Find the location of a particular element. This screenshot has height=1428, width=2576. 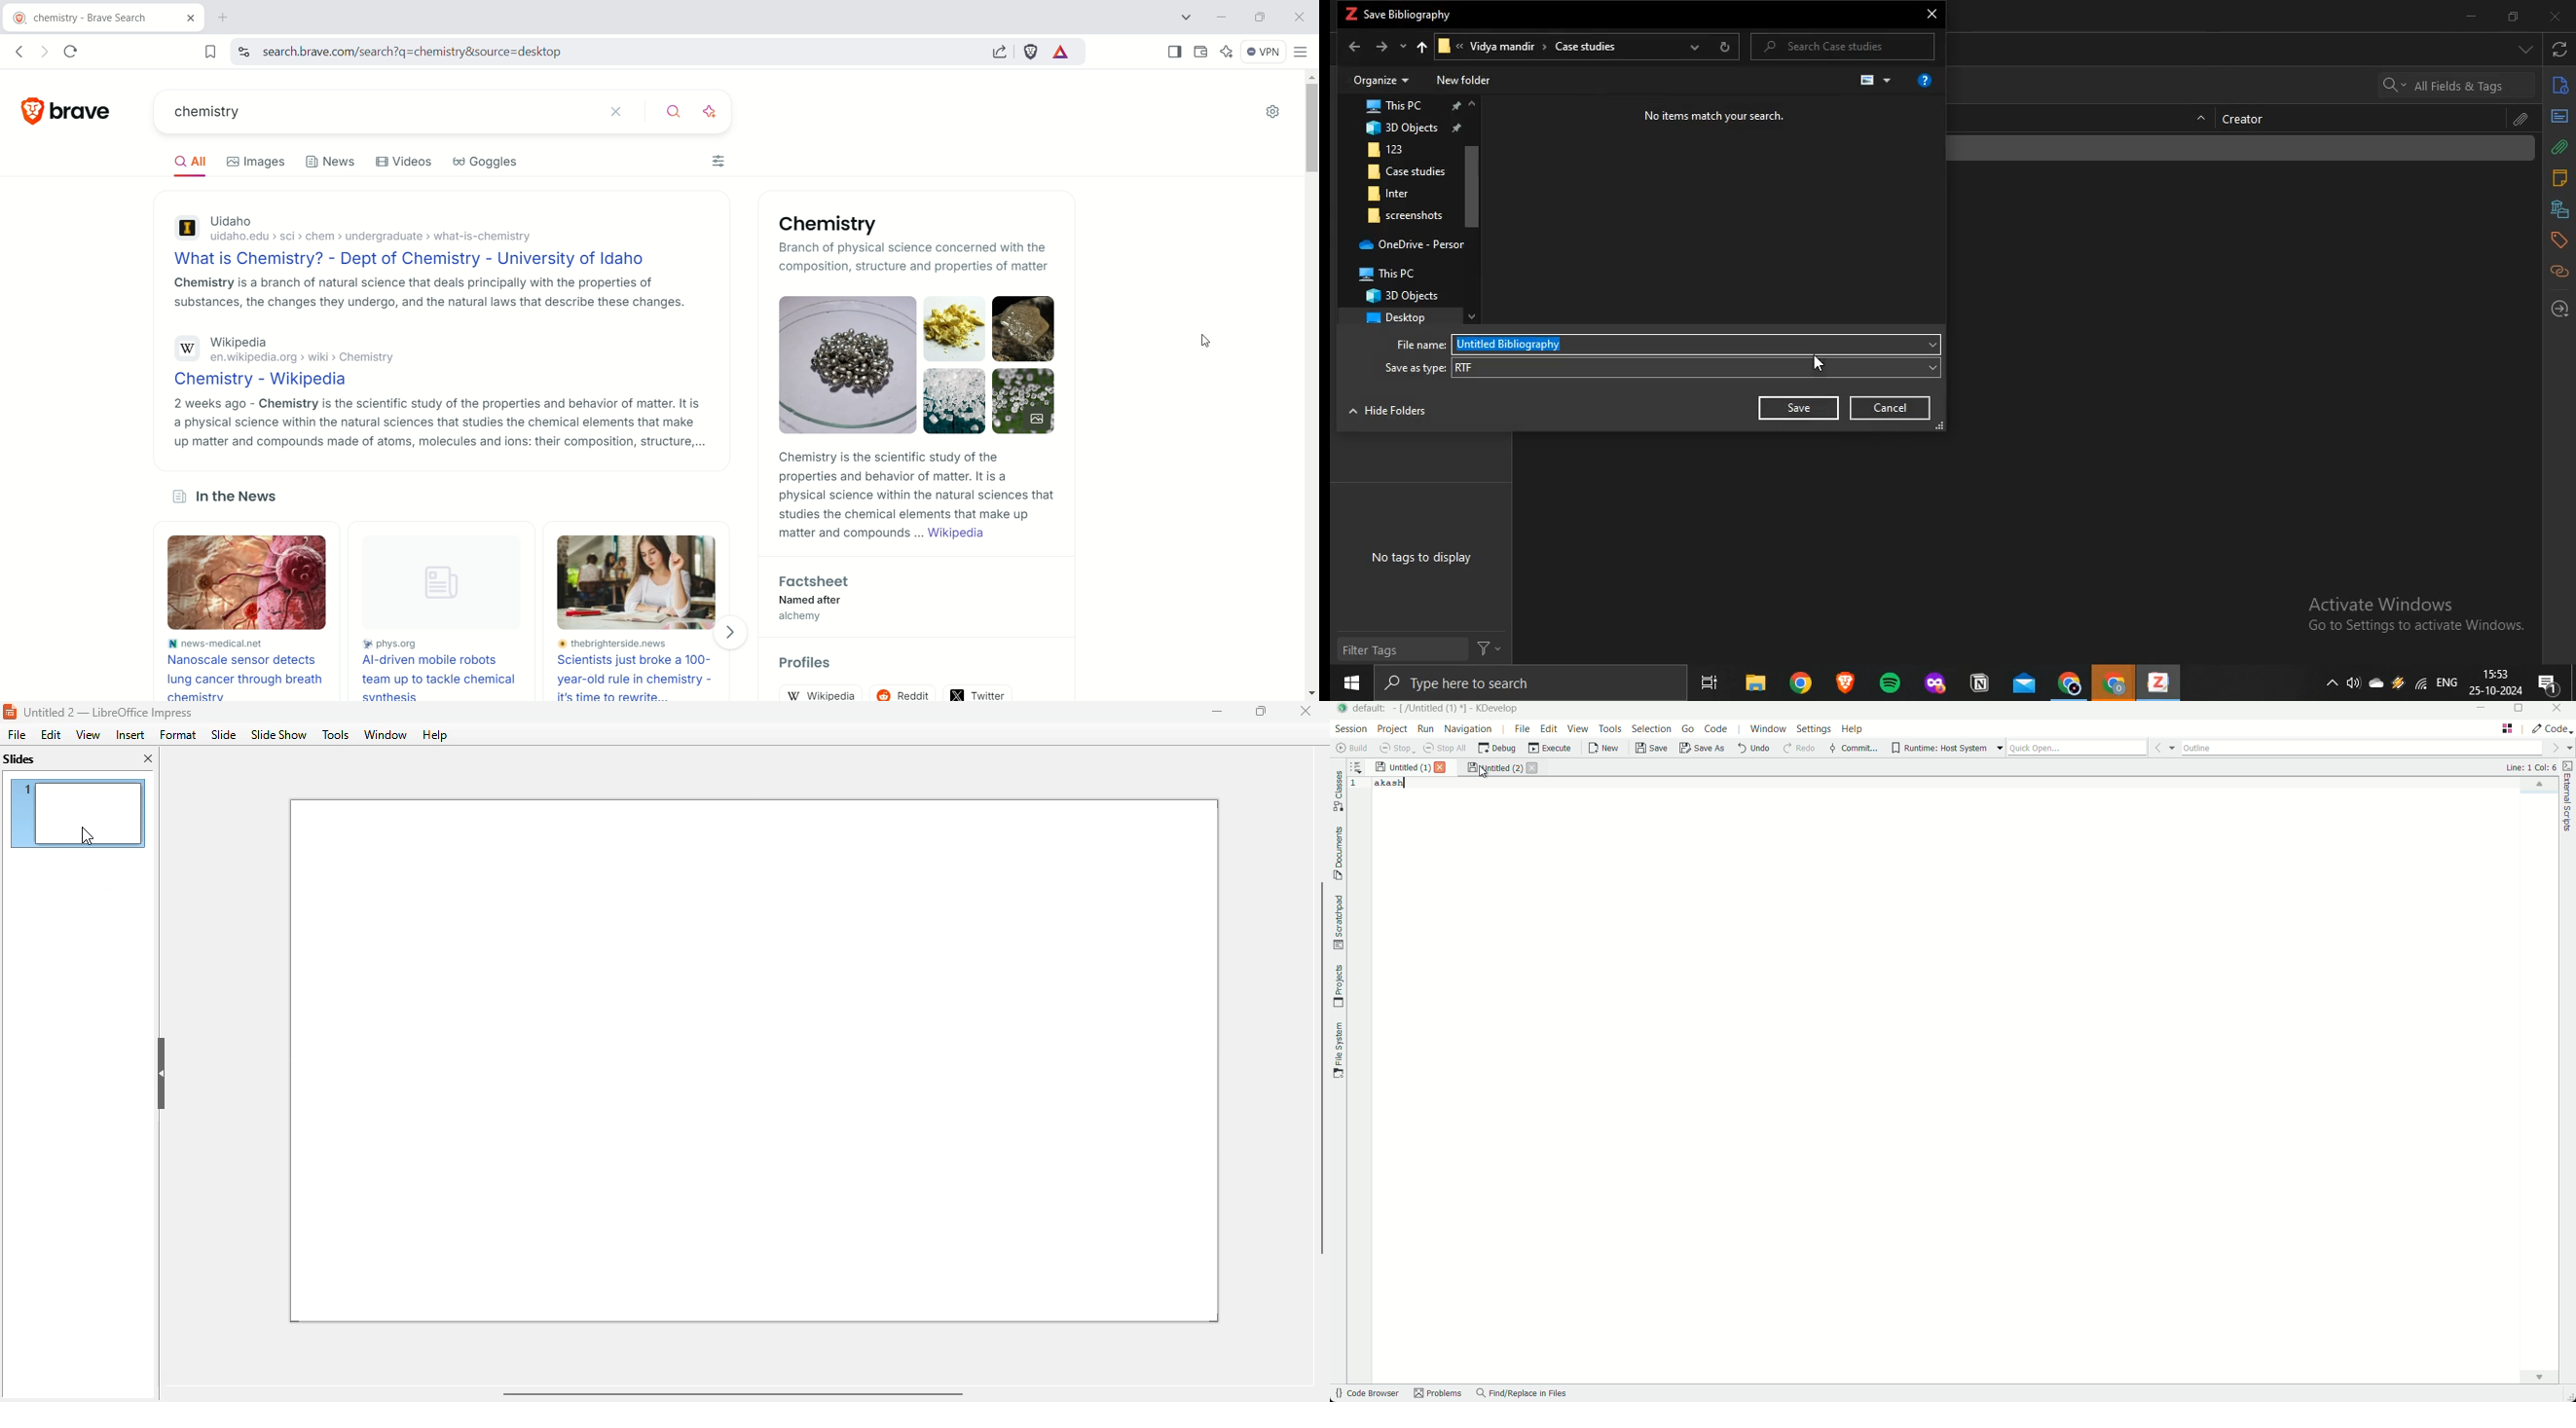

insert is located at coordinates (129, 735).